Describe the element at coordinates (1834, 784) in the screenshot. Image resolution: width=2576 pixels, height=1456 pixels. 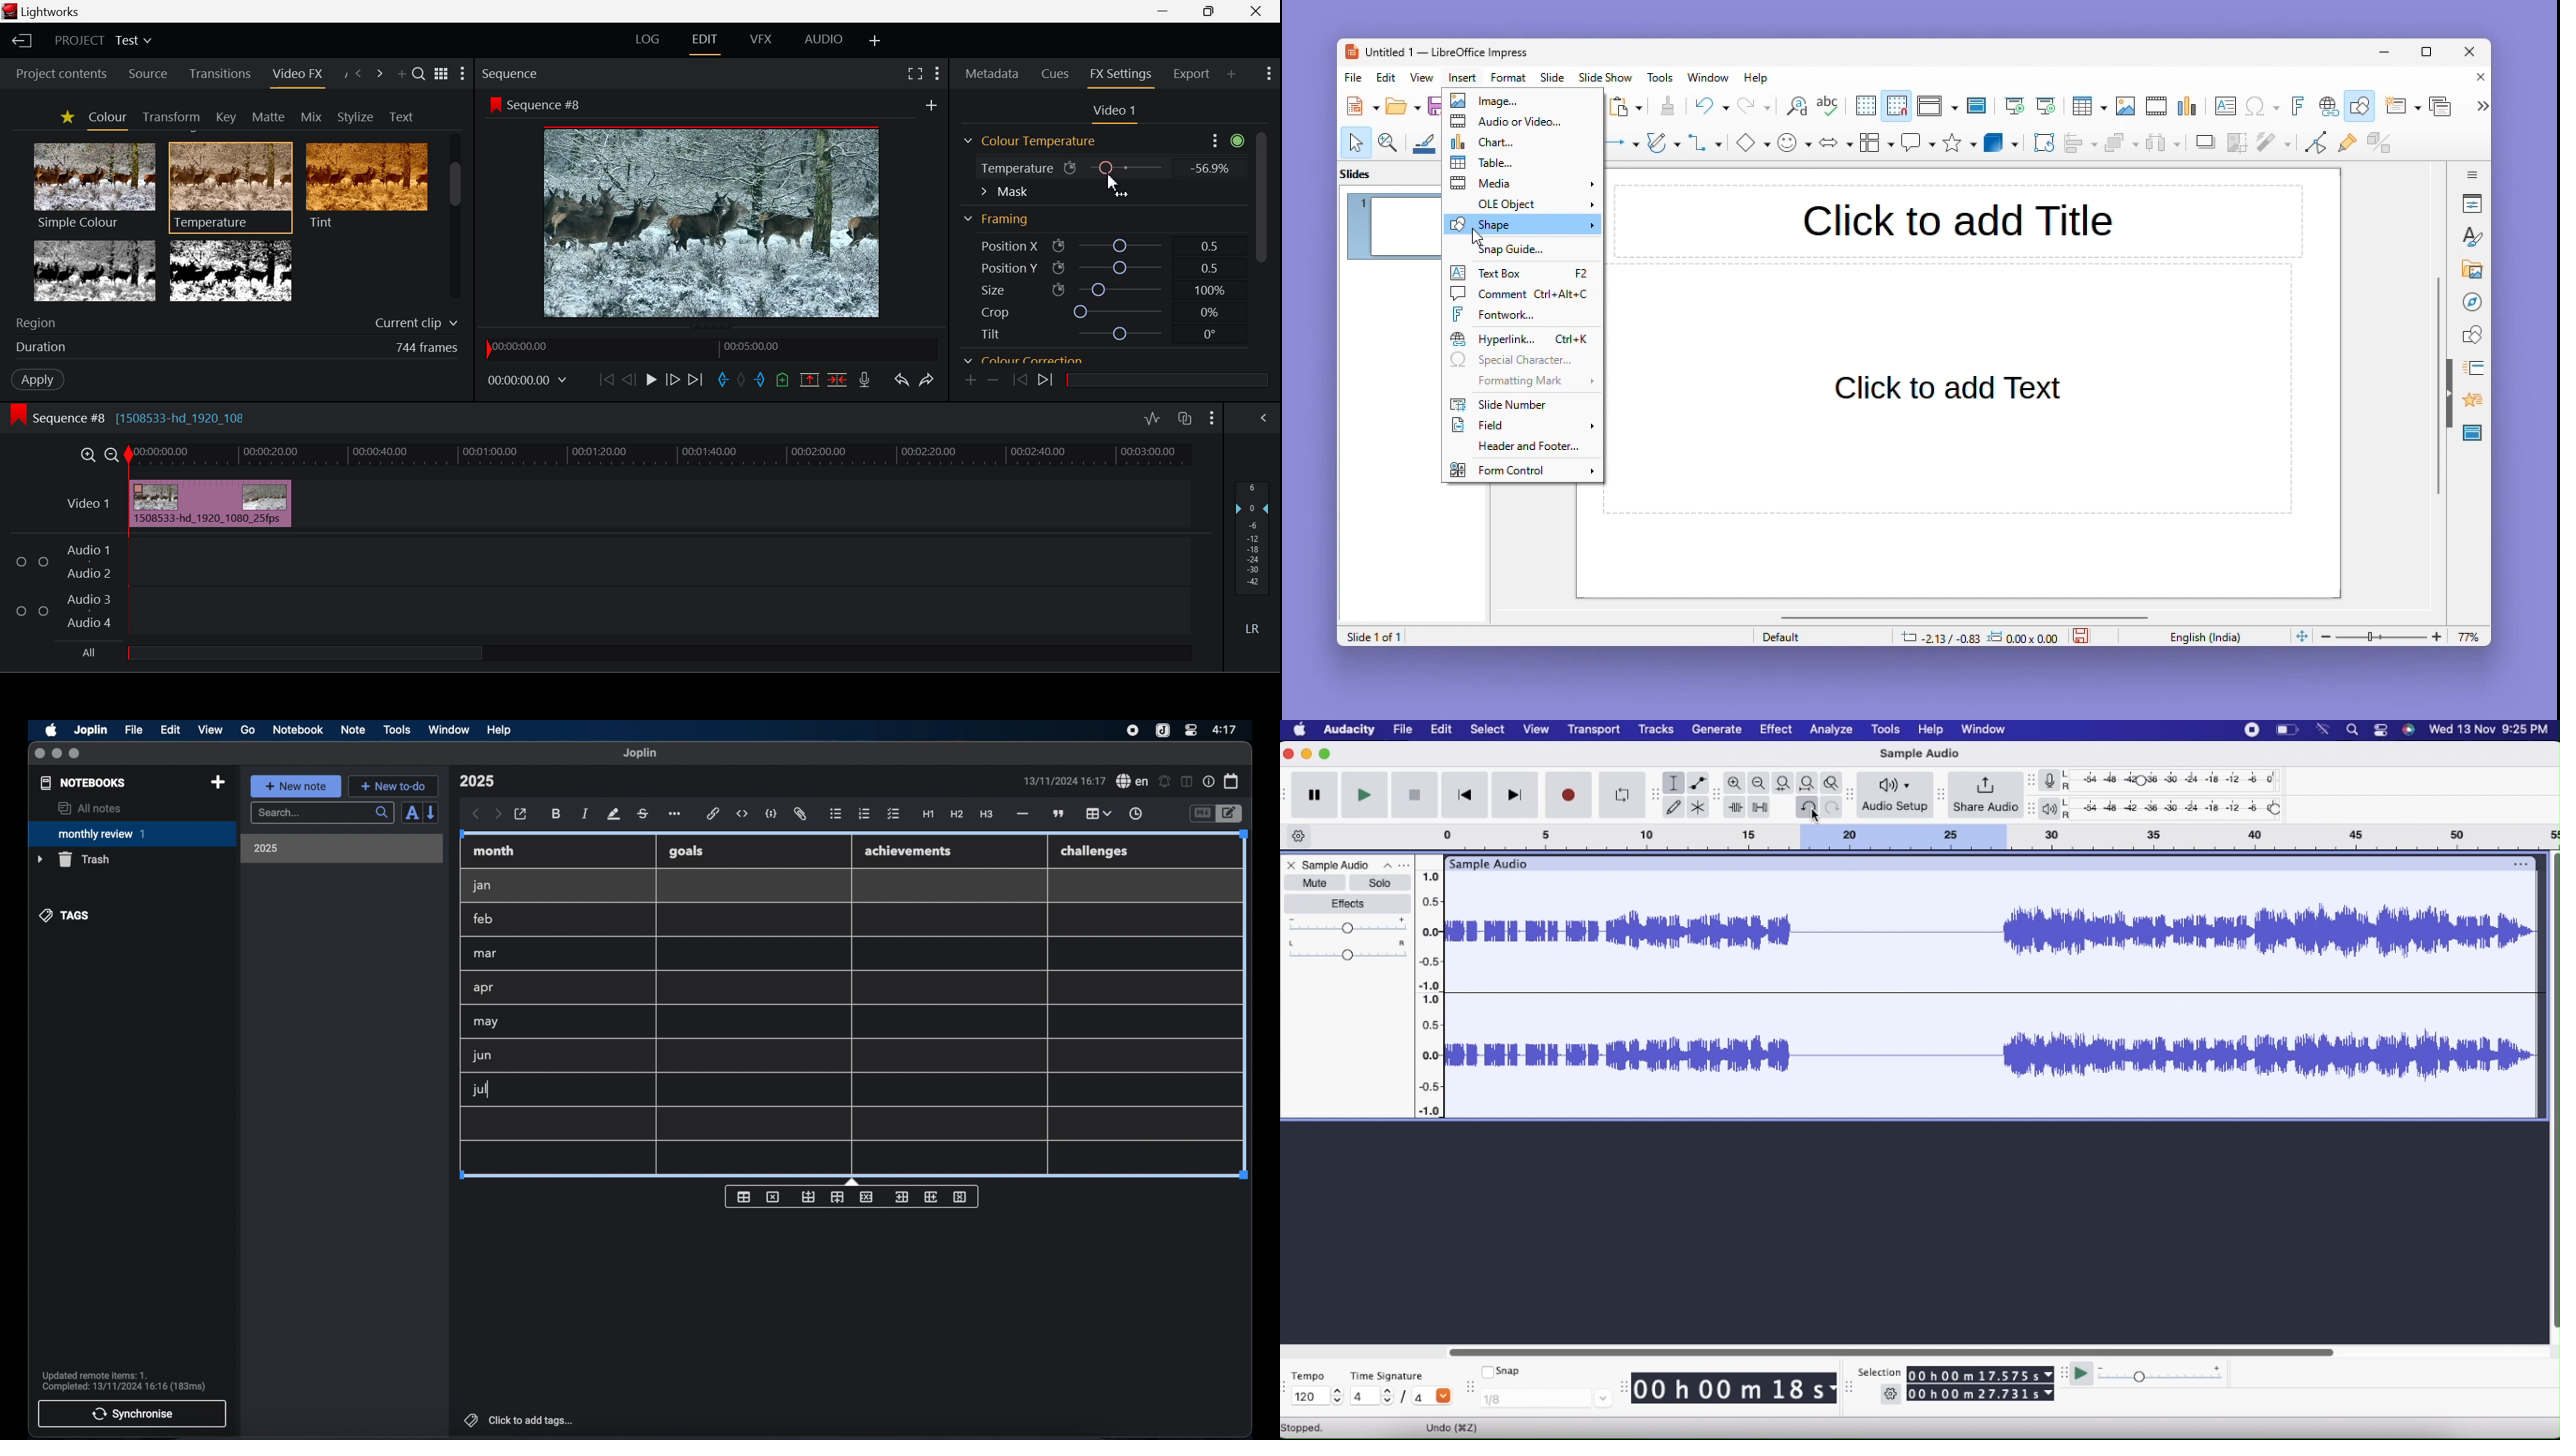
I see `Zoom toggle` at that location.